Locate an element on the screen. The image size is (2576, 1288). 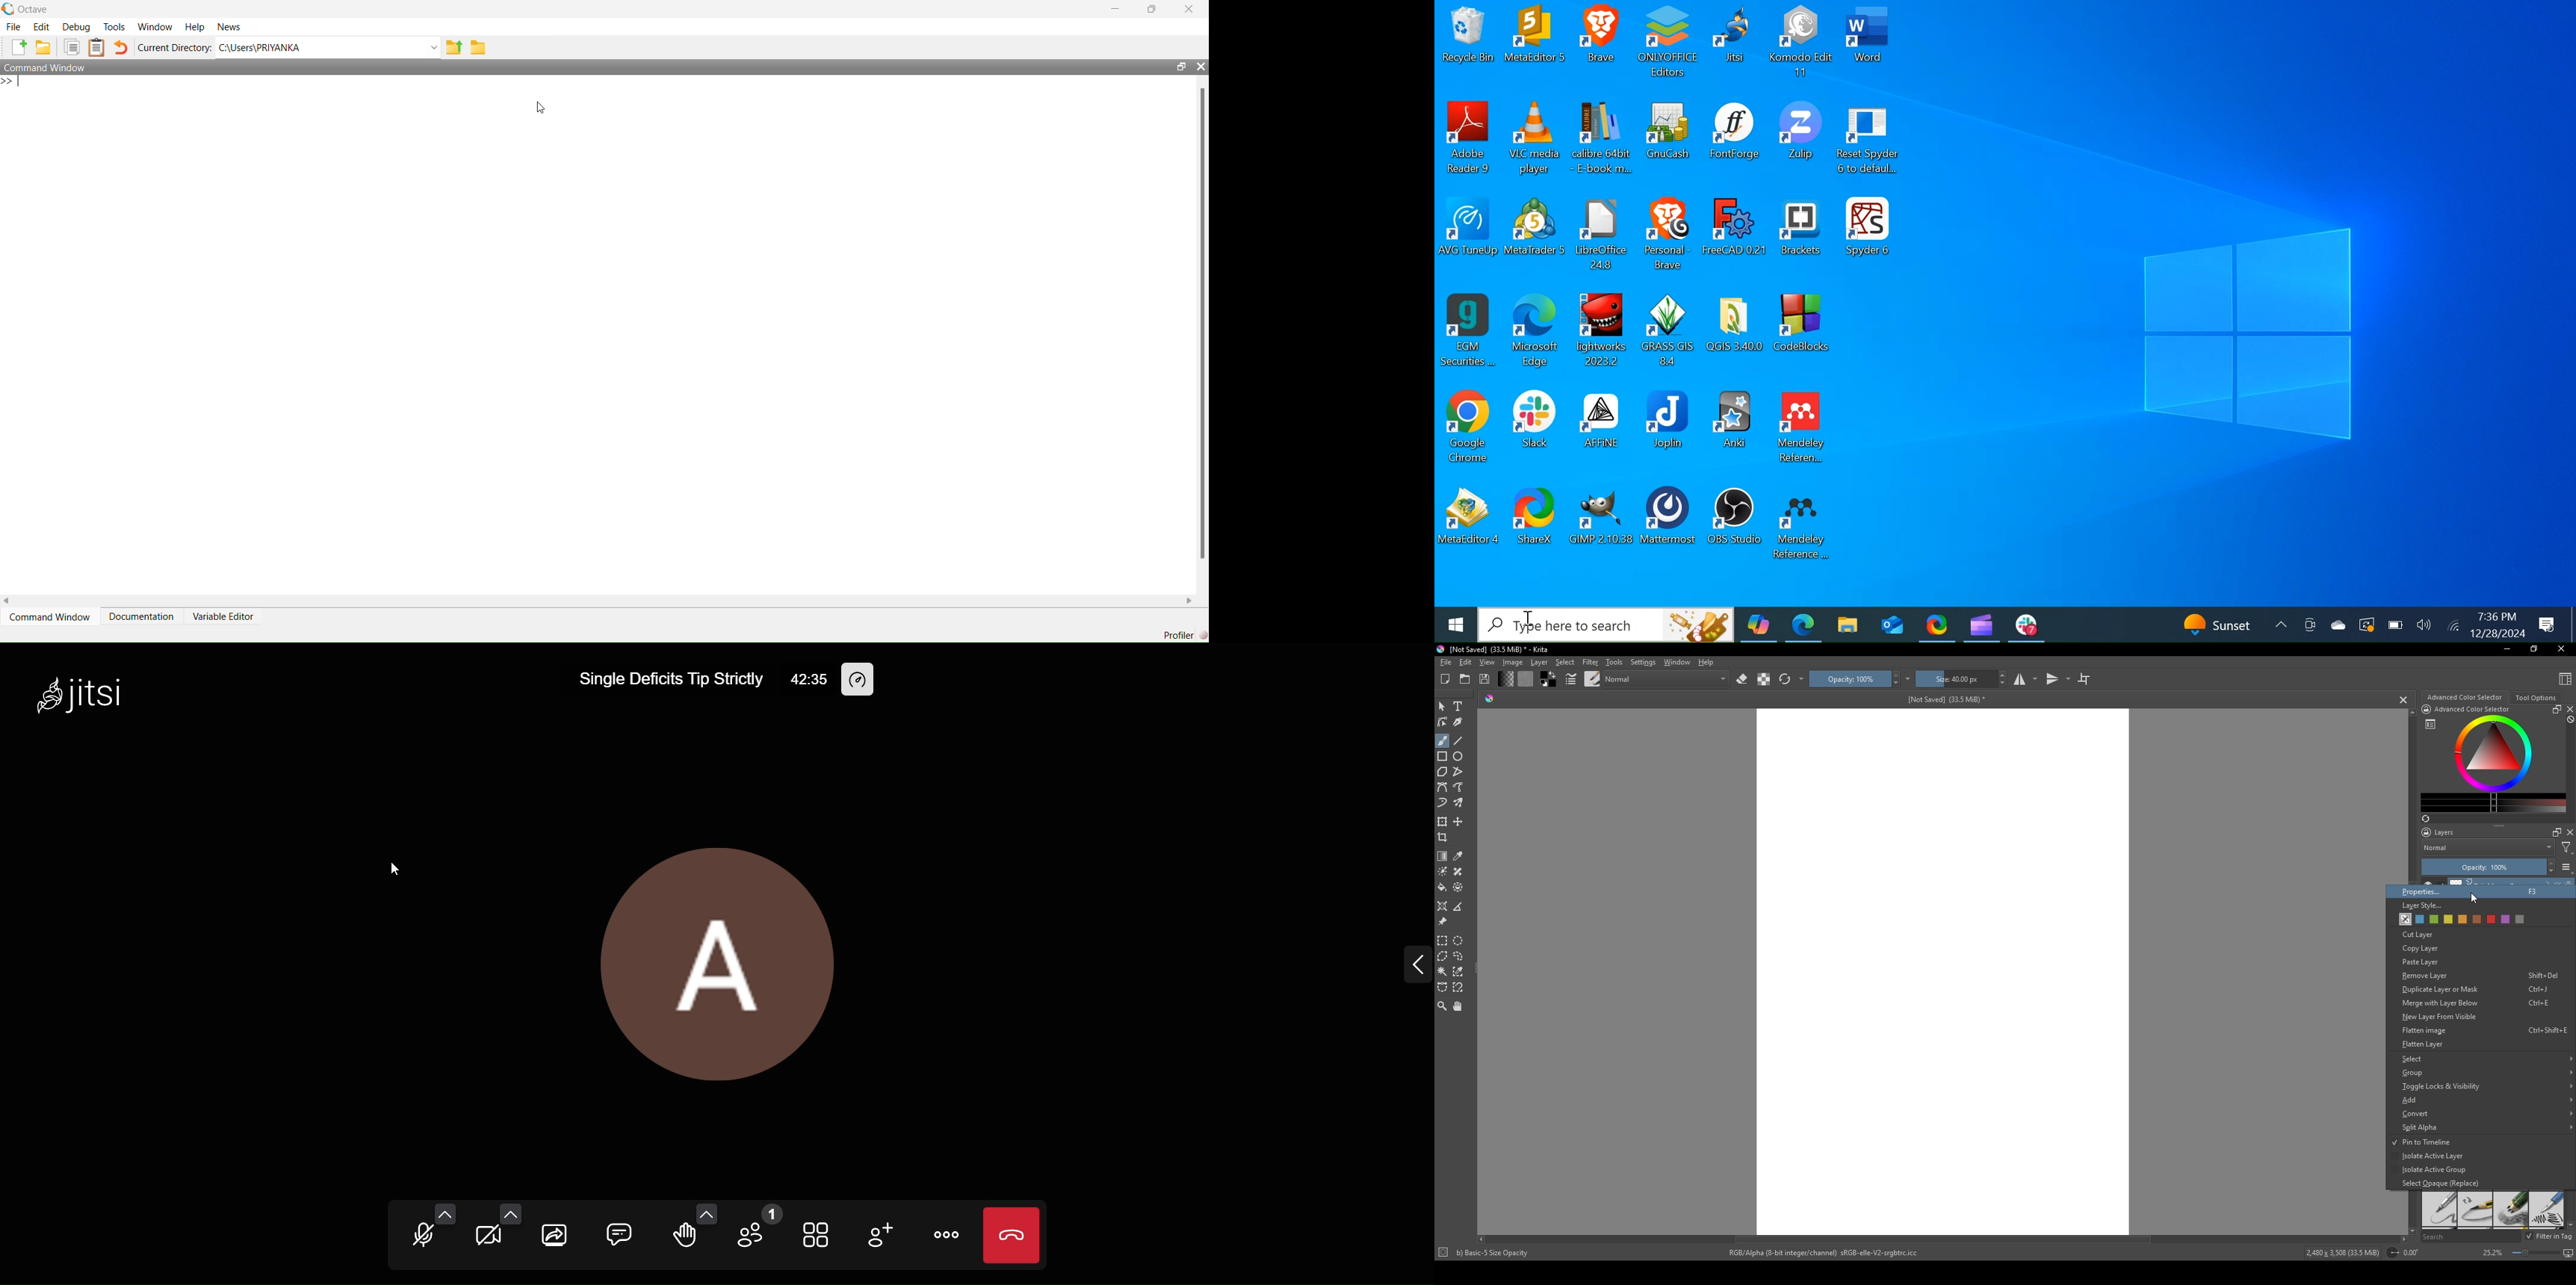
polyline is located at coordinates (1459, 772).